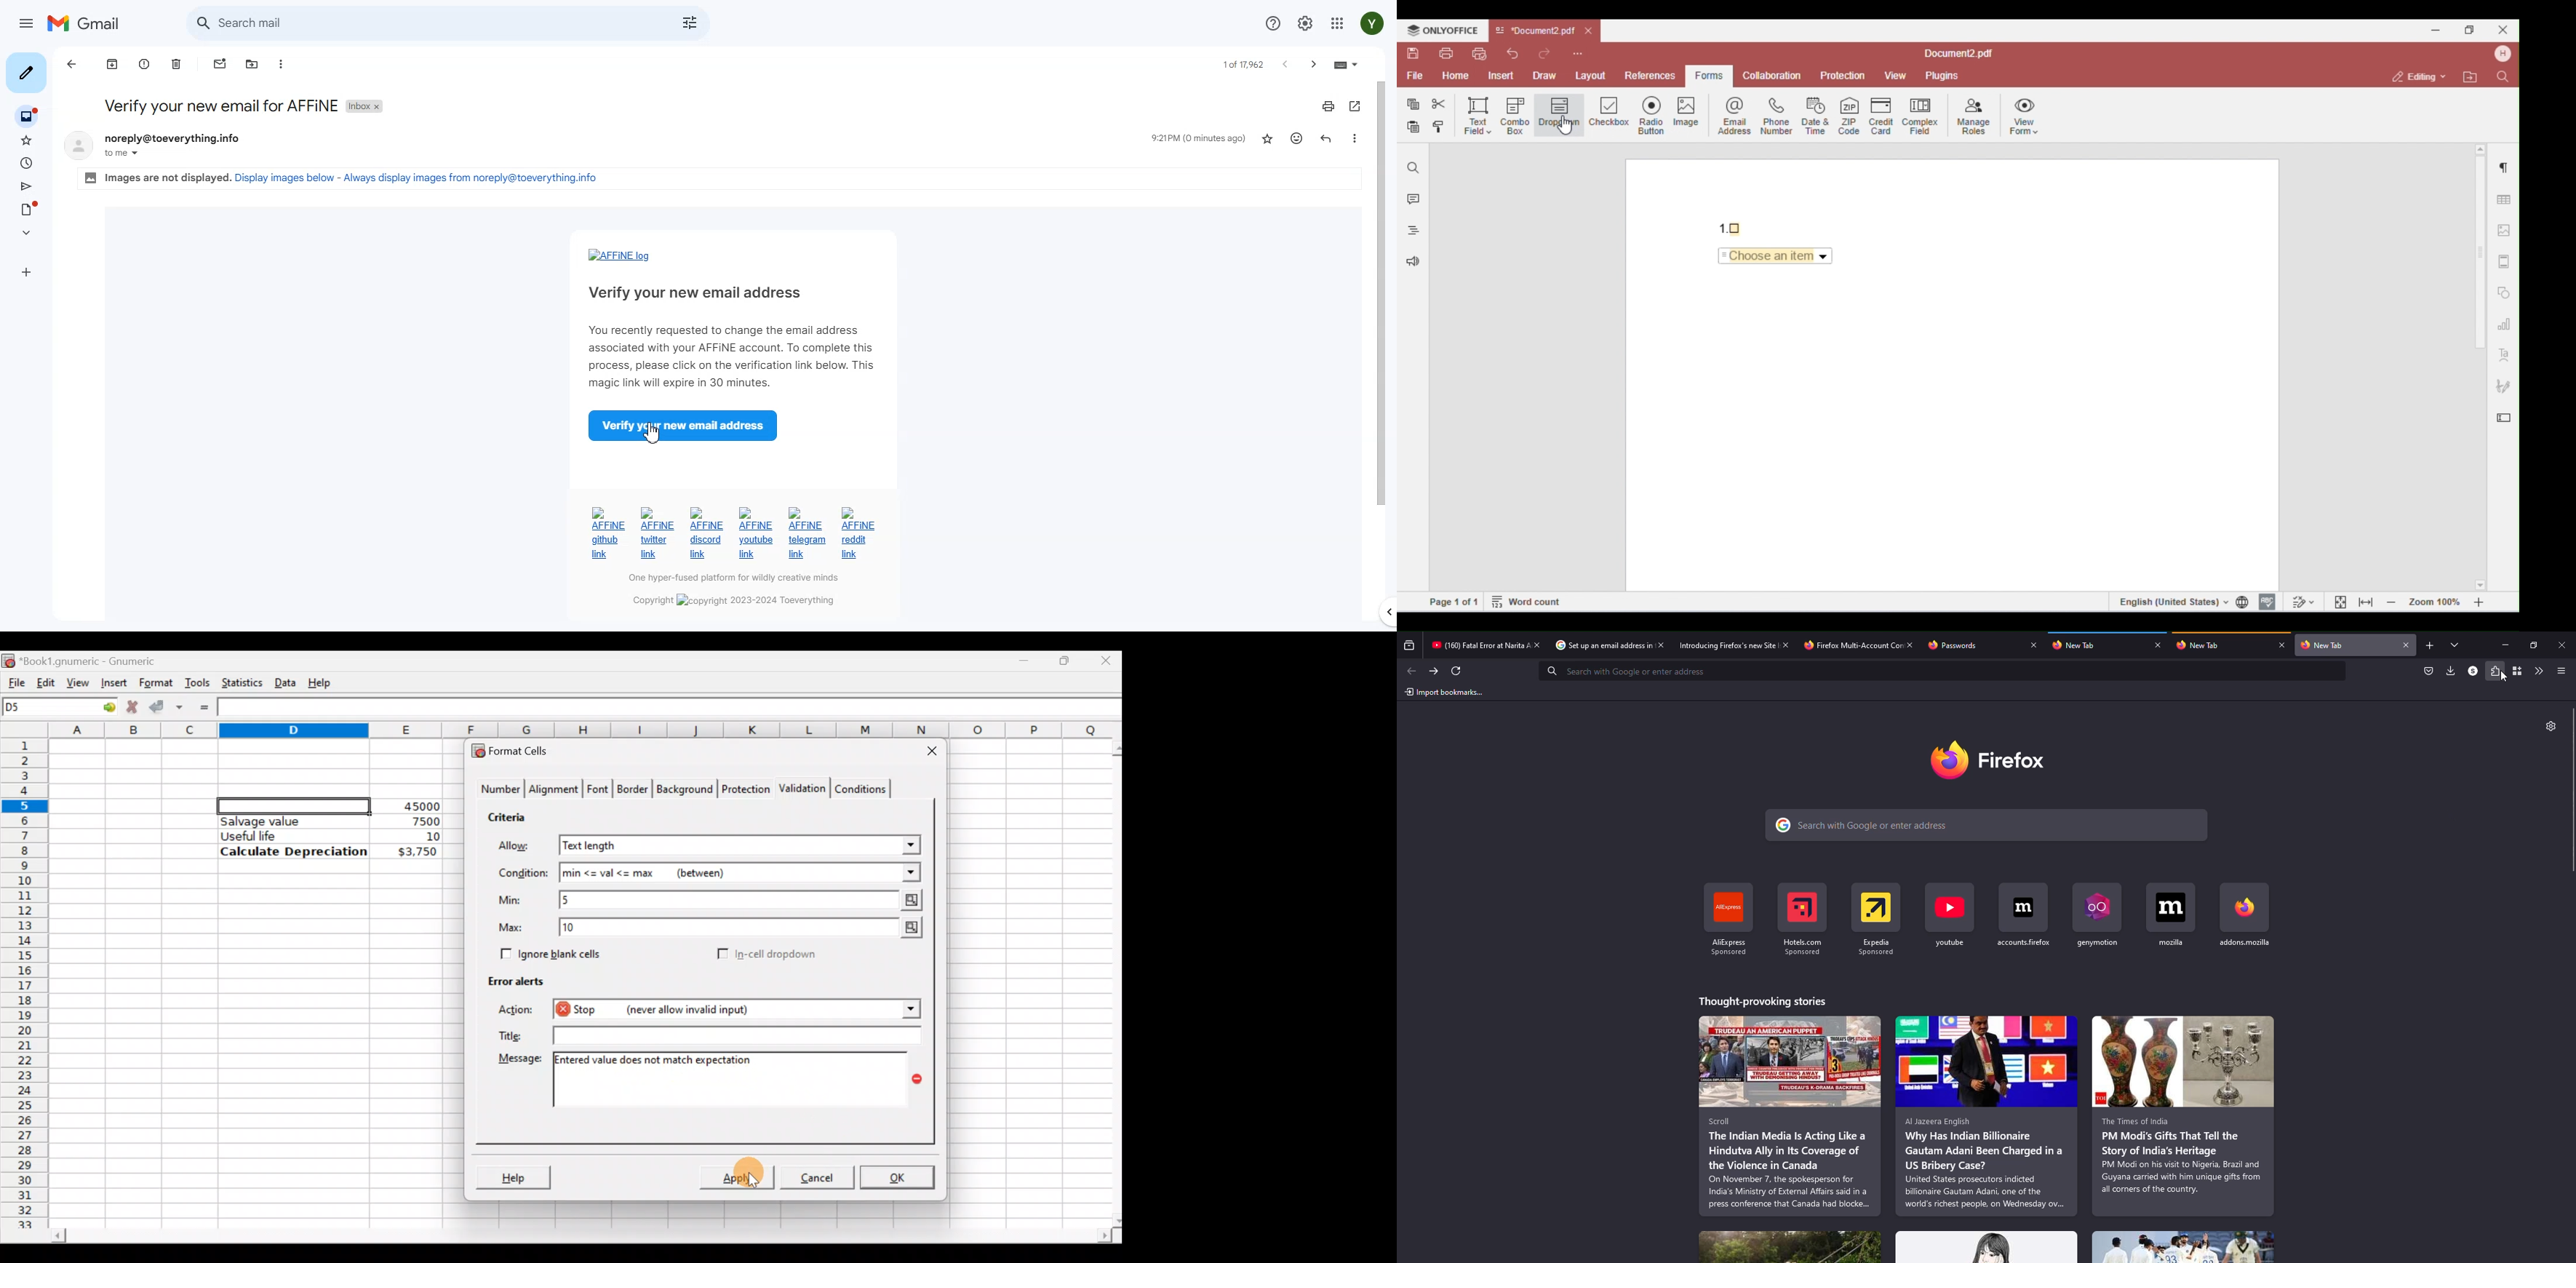 This screenshot has height=1288, width=2576. I want to click on add, so click(2430, 646).